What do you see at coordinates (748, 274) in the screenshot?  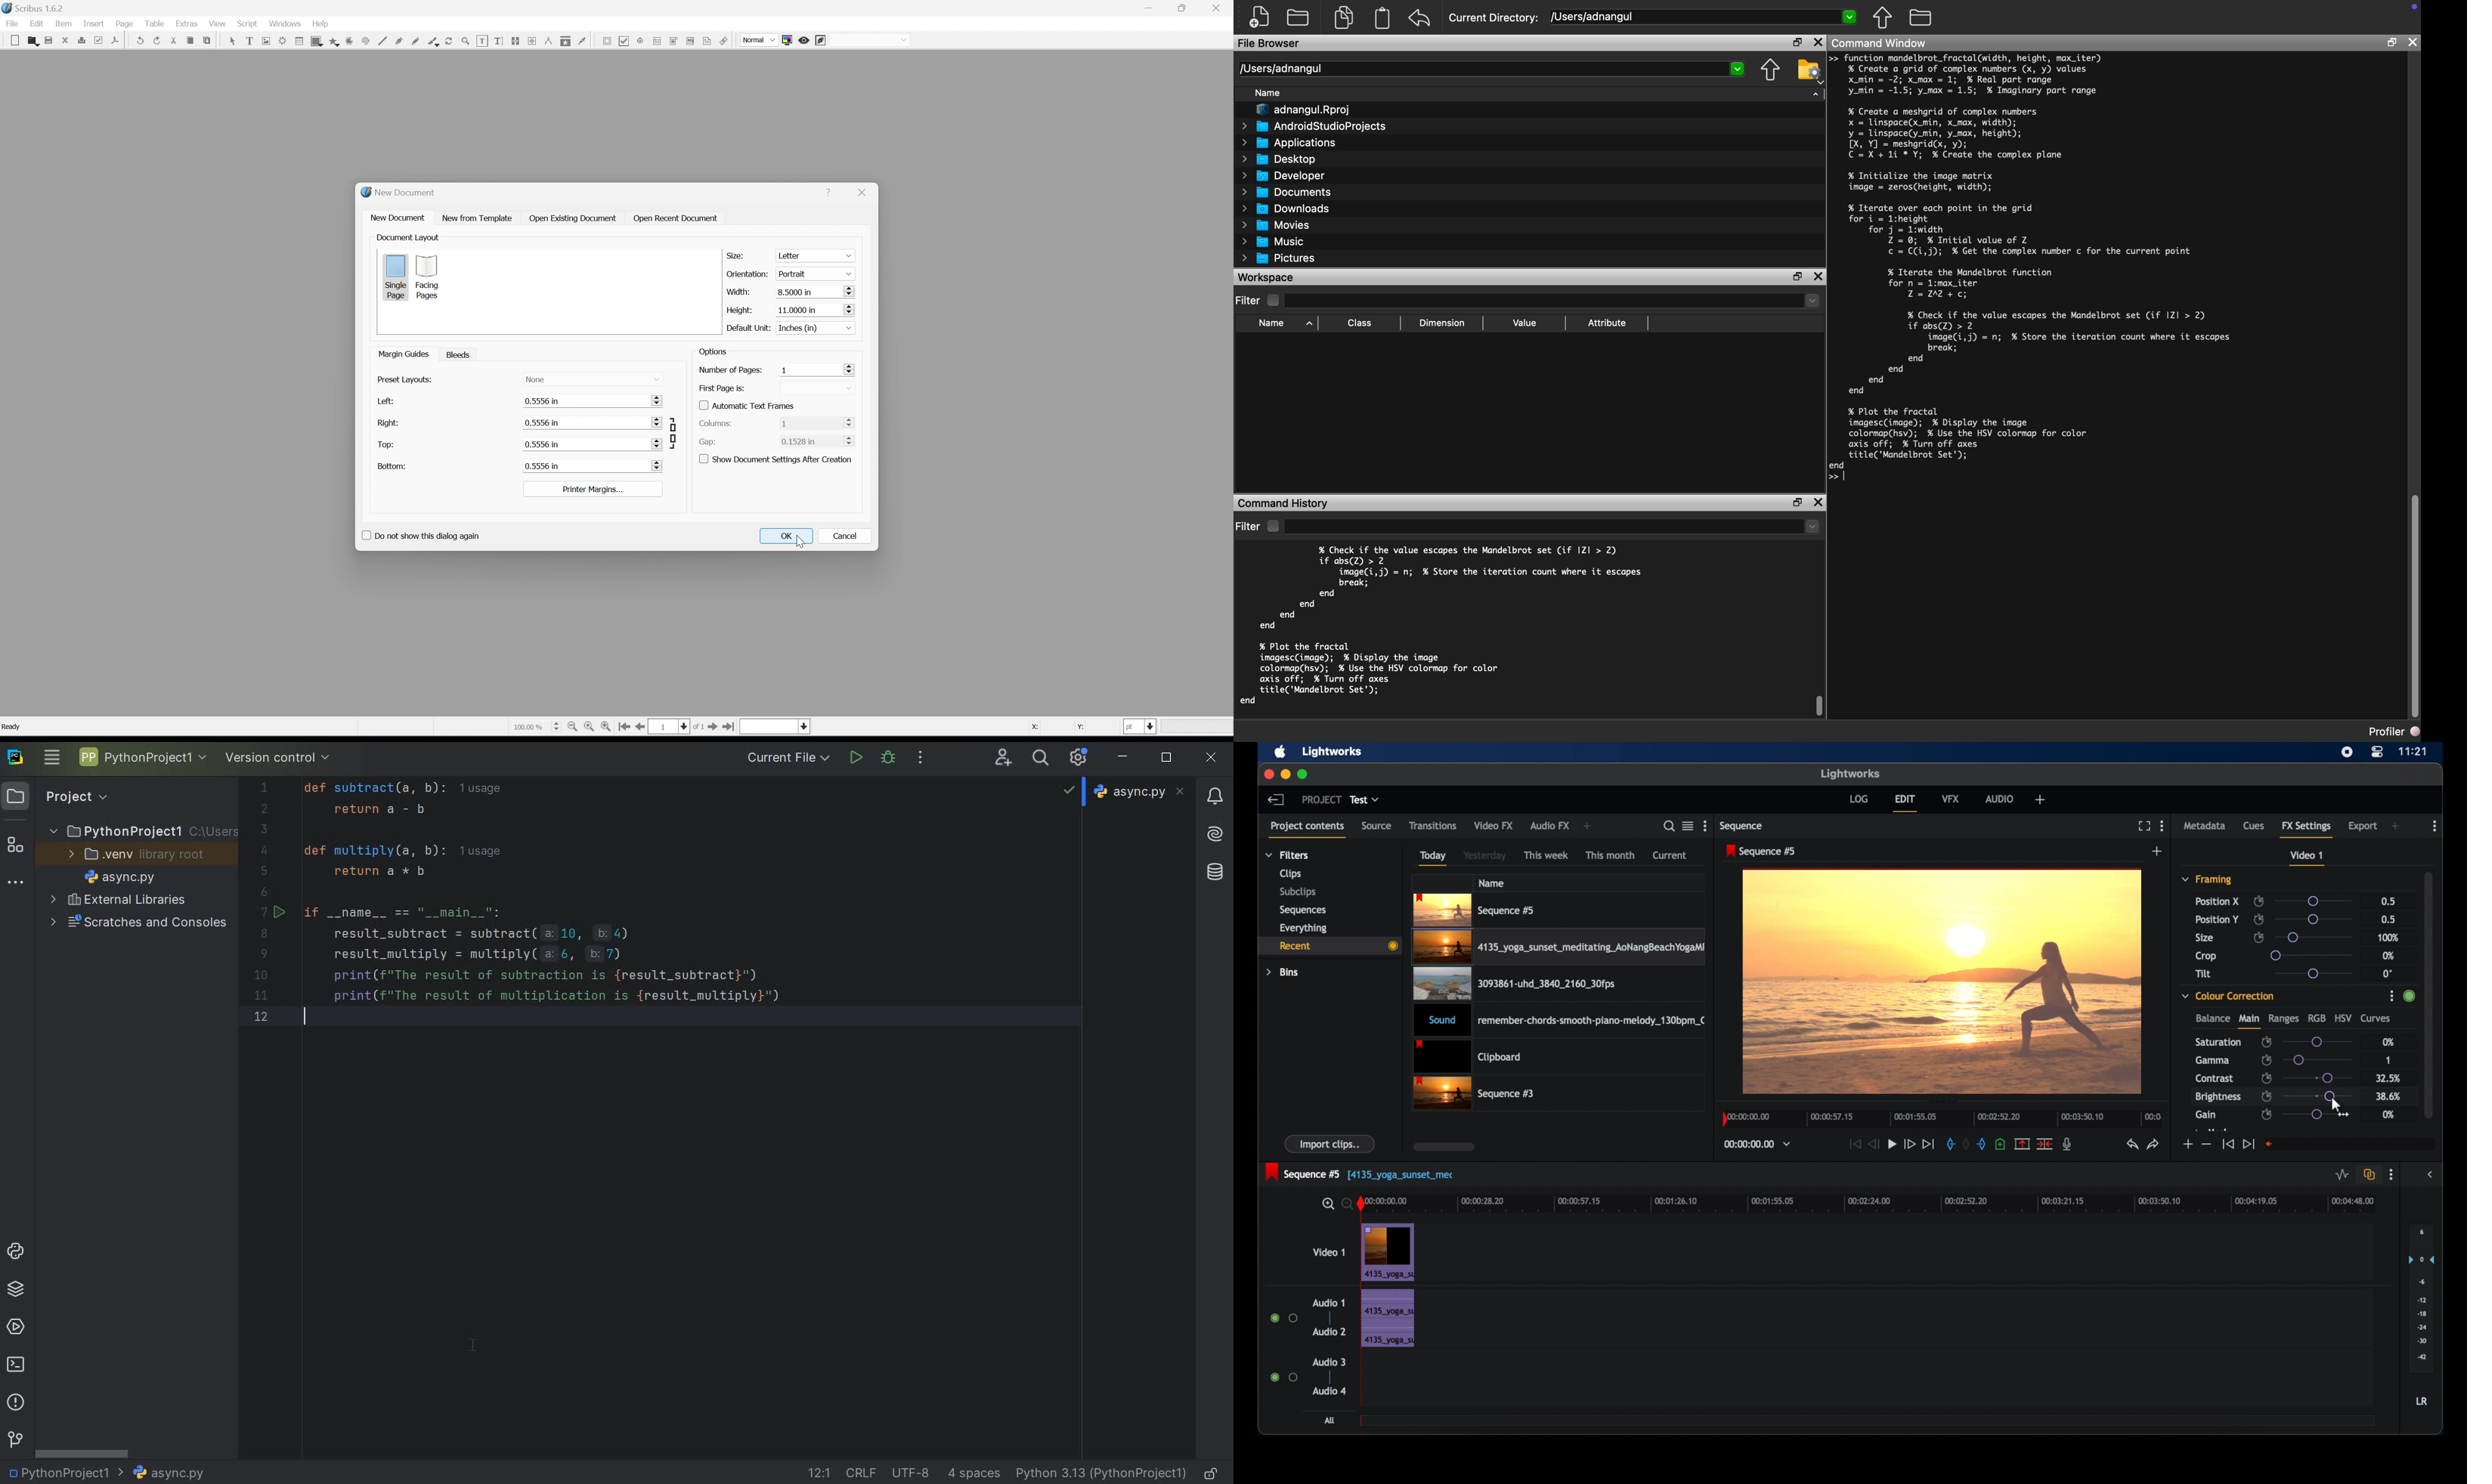 I see `orientation:` at bounding box center [748, 274].